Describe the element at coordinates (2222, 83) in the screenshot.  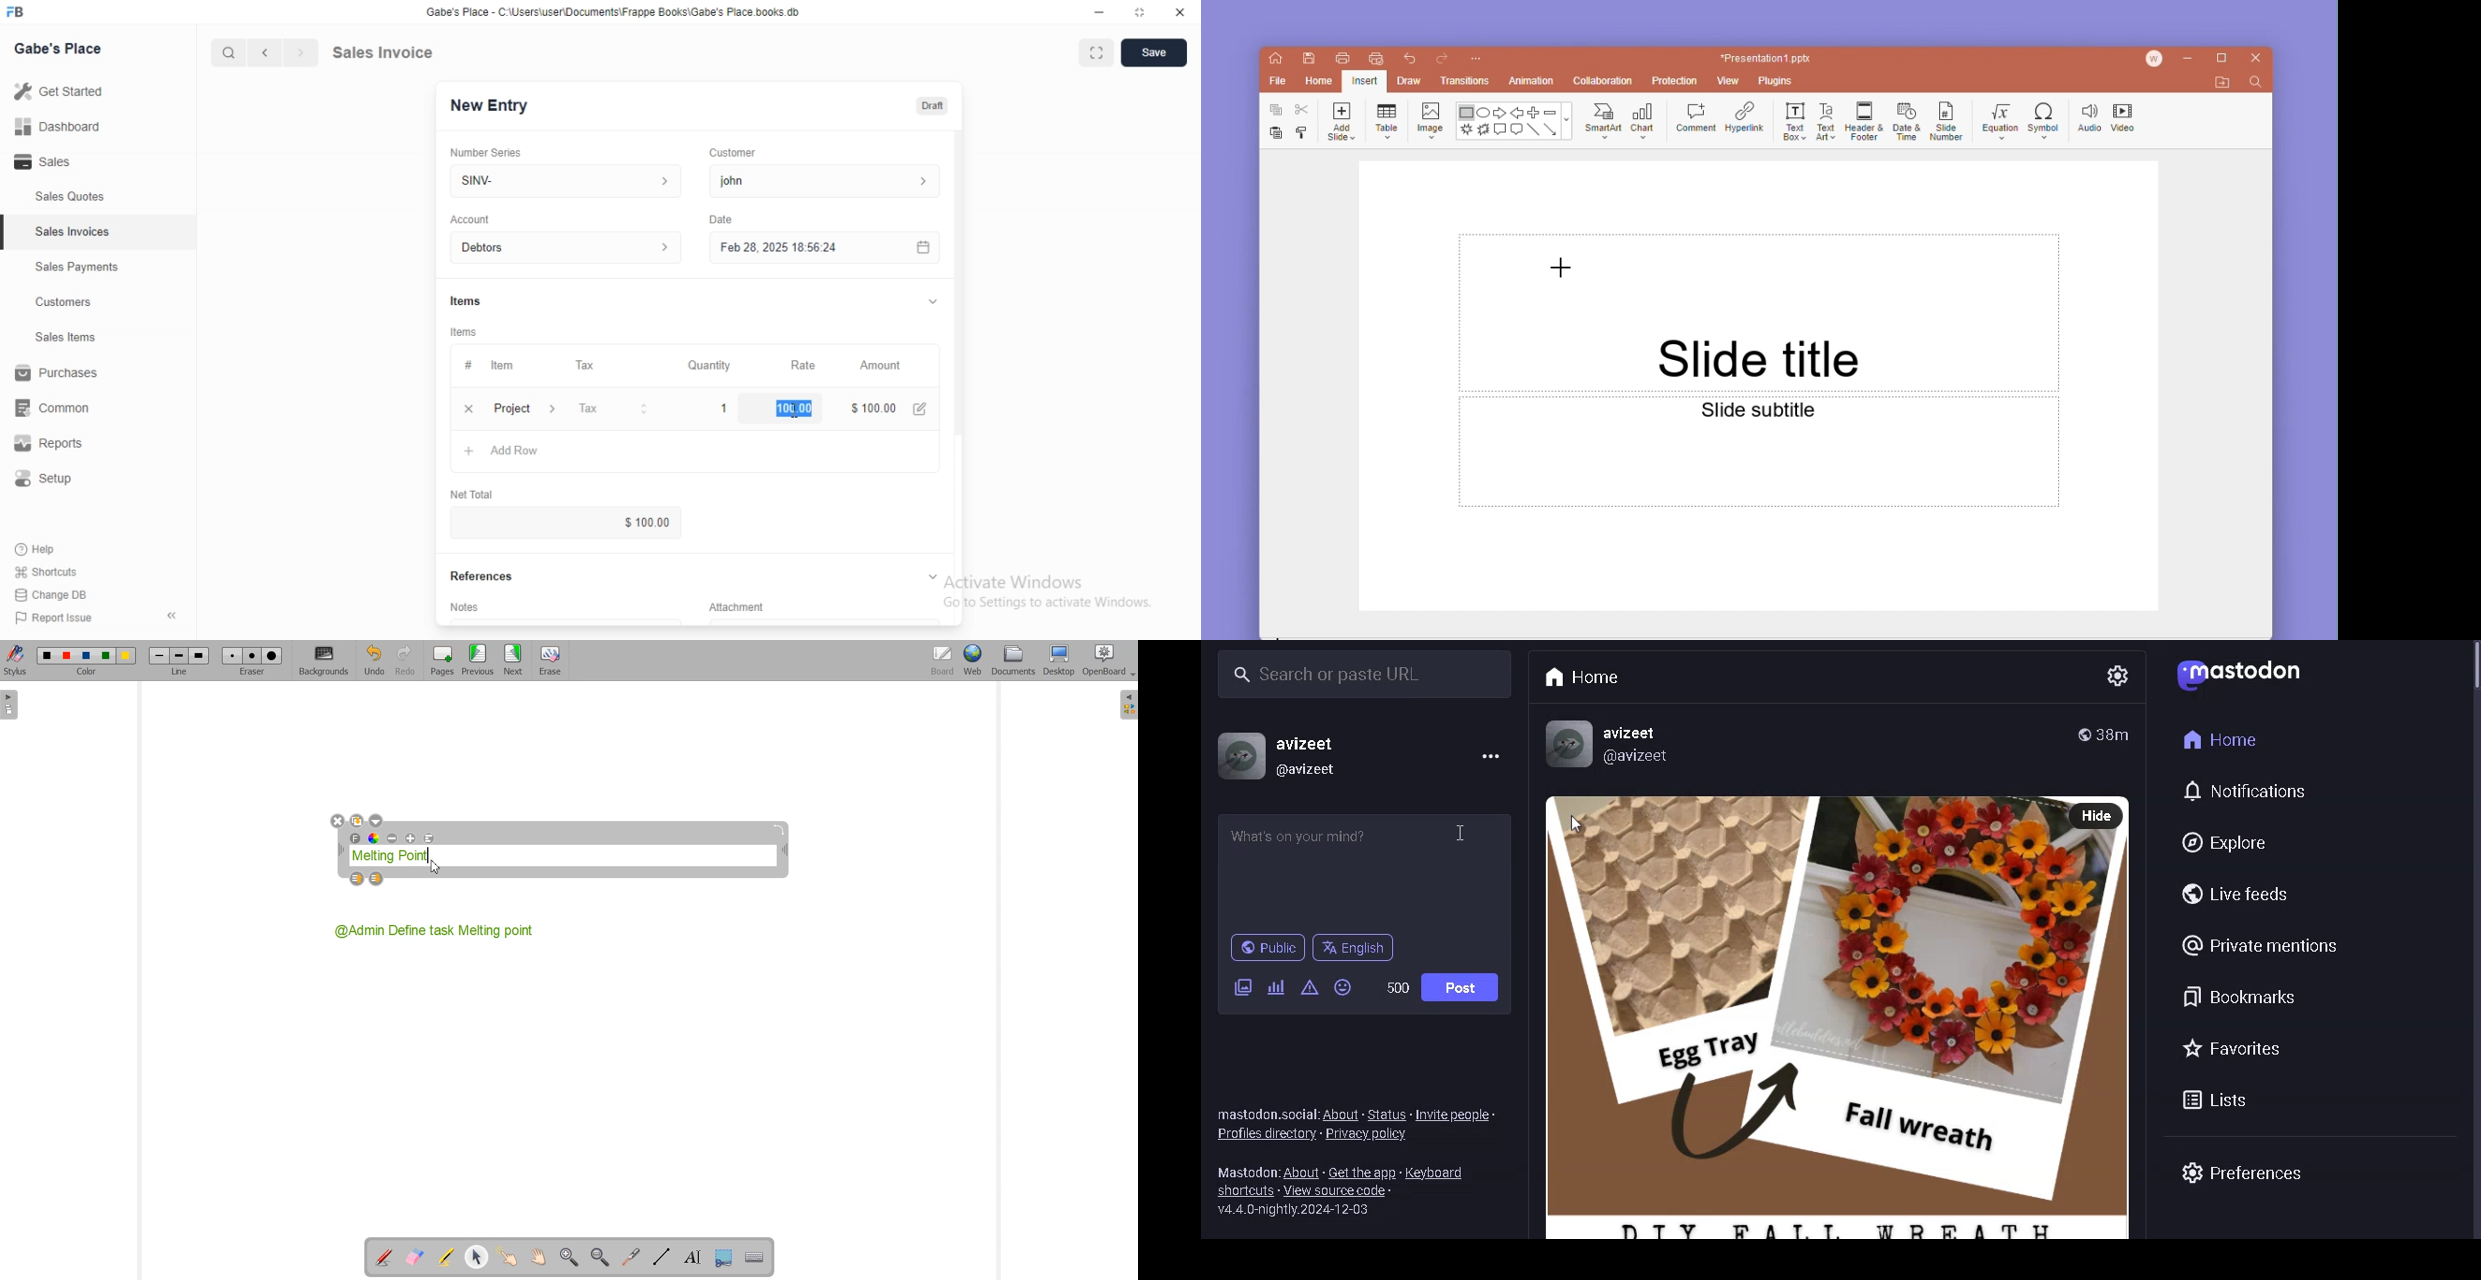
I see `open file location` at that location.